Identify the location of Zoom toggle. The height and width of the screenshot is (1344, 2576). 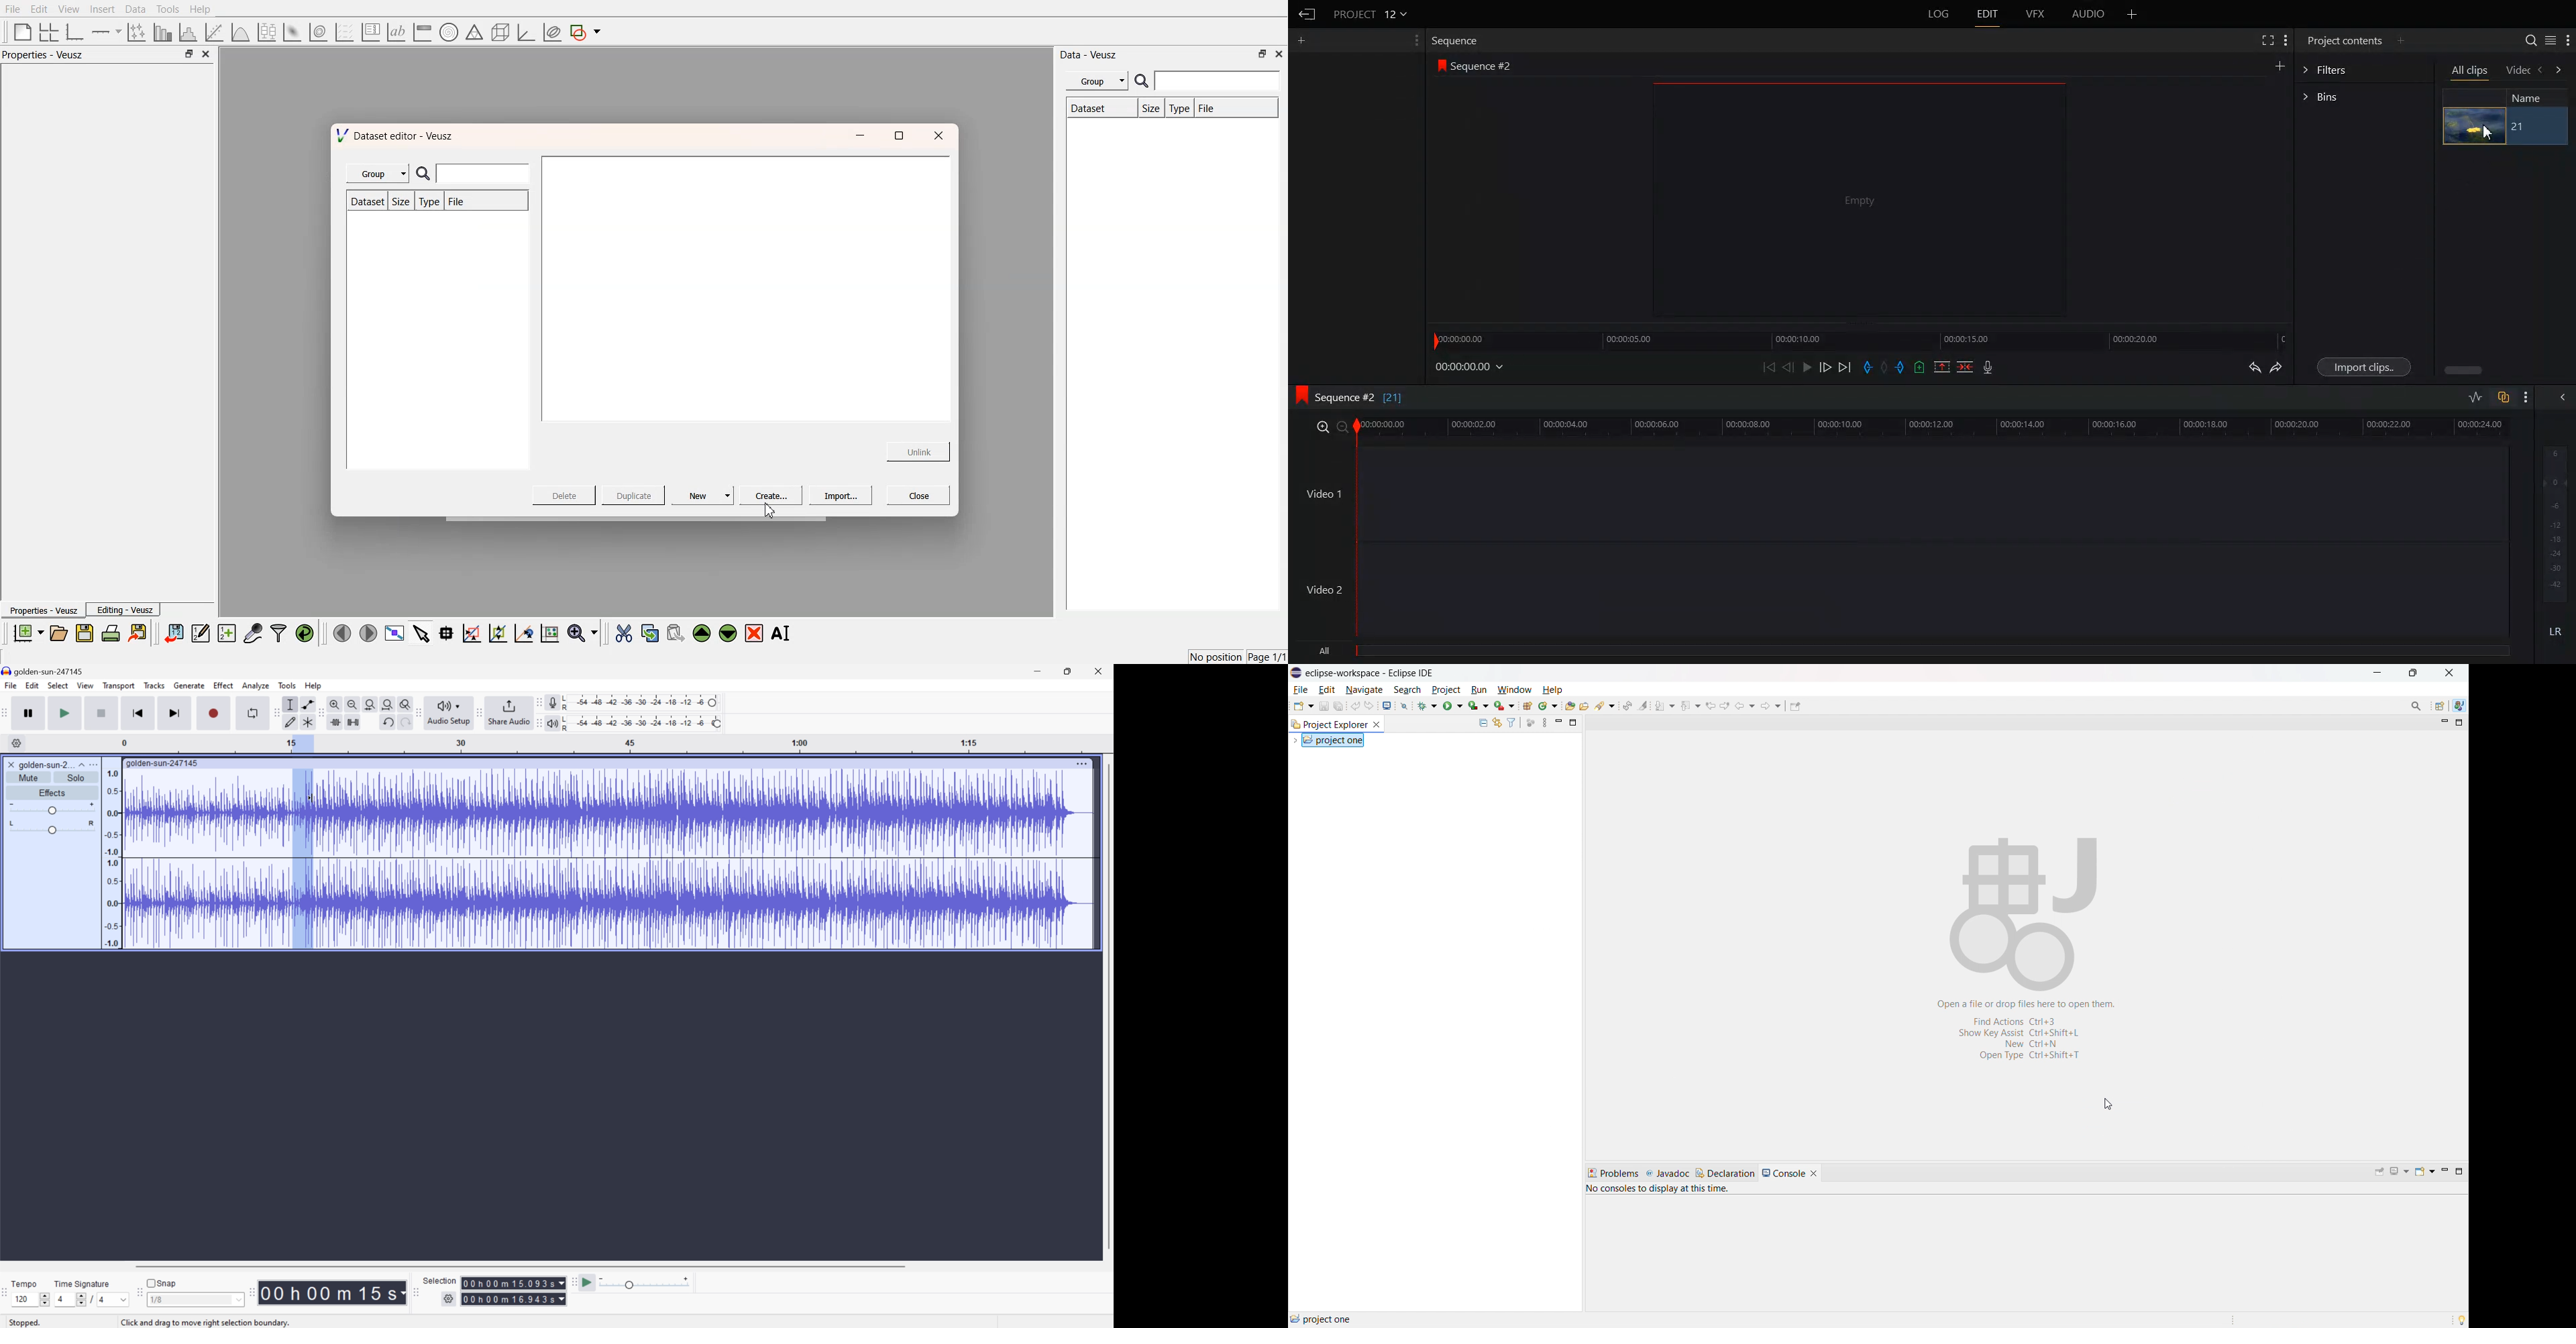
(406, 703).